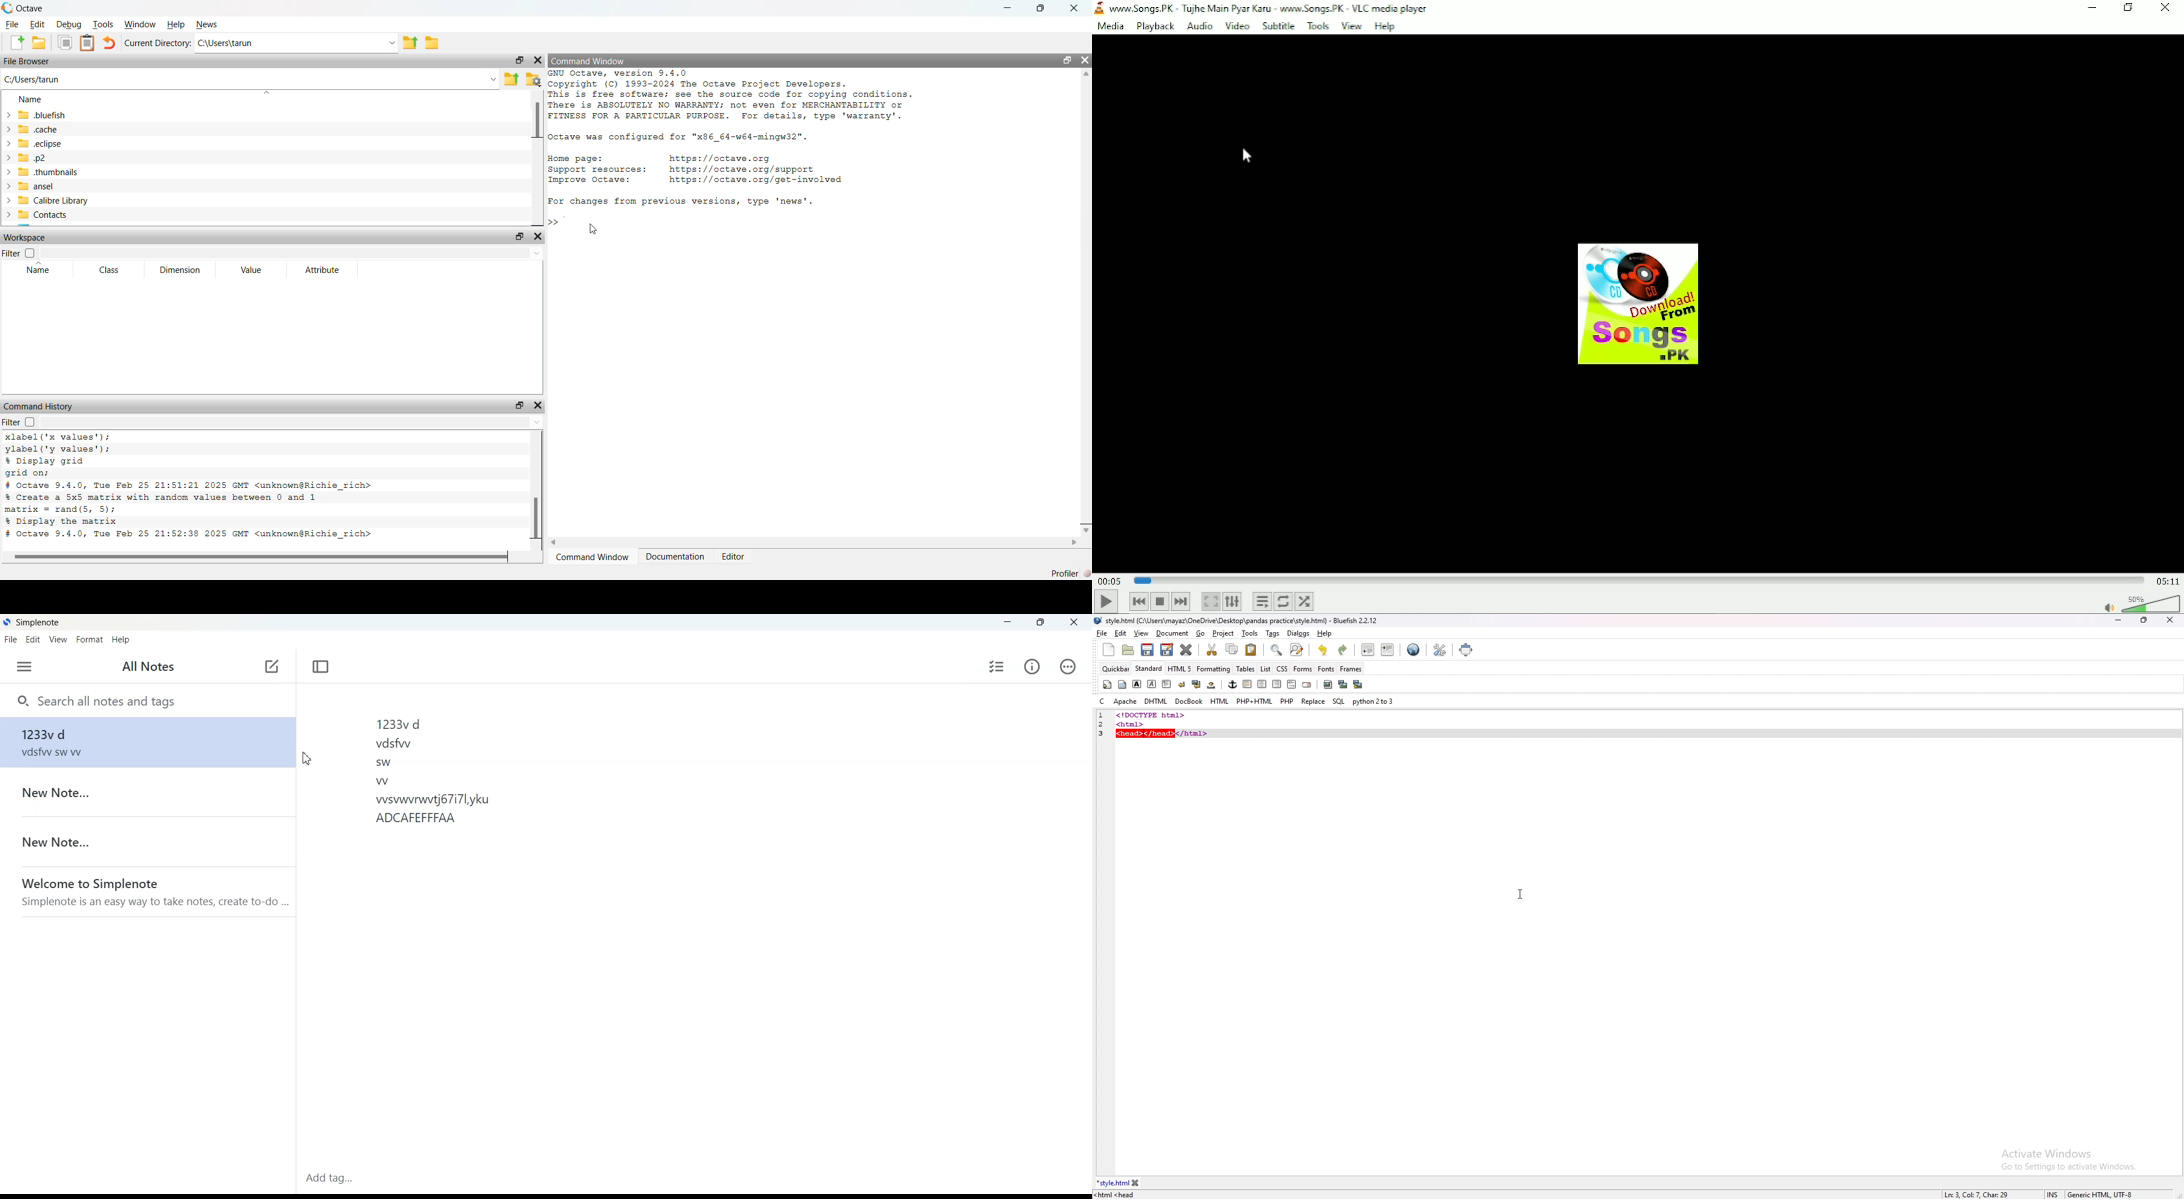  What do you see at coordinates (1105, 733) in the screenshot?
I see `line number` at bounding box center [1105, 733].